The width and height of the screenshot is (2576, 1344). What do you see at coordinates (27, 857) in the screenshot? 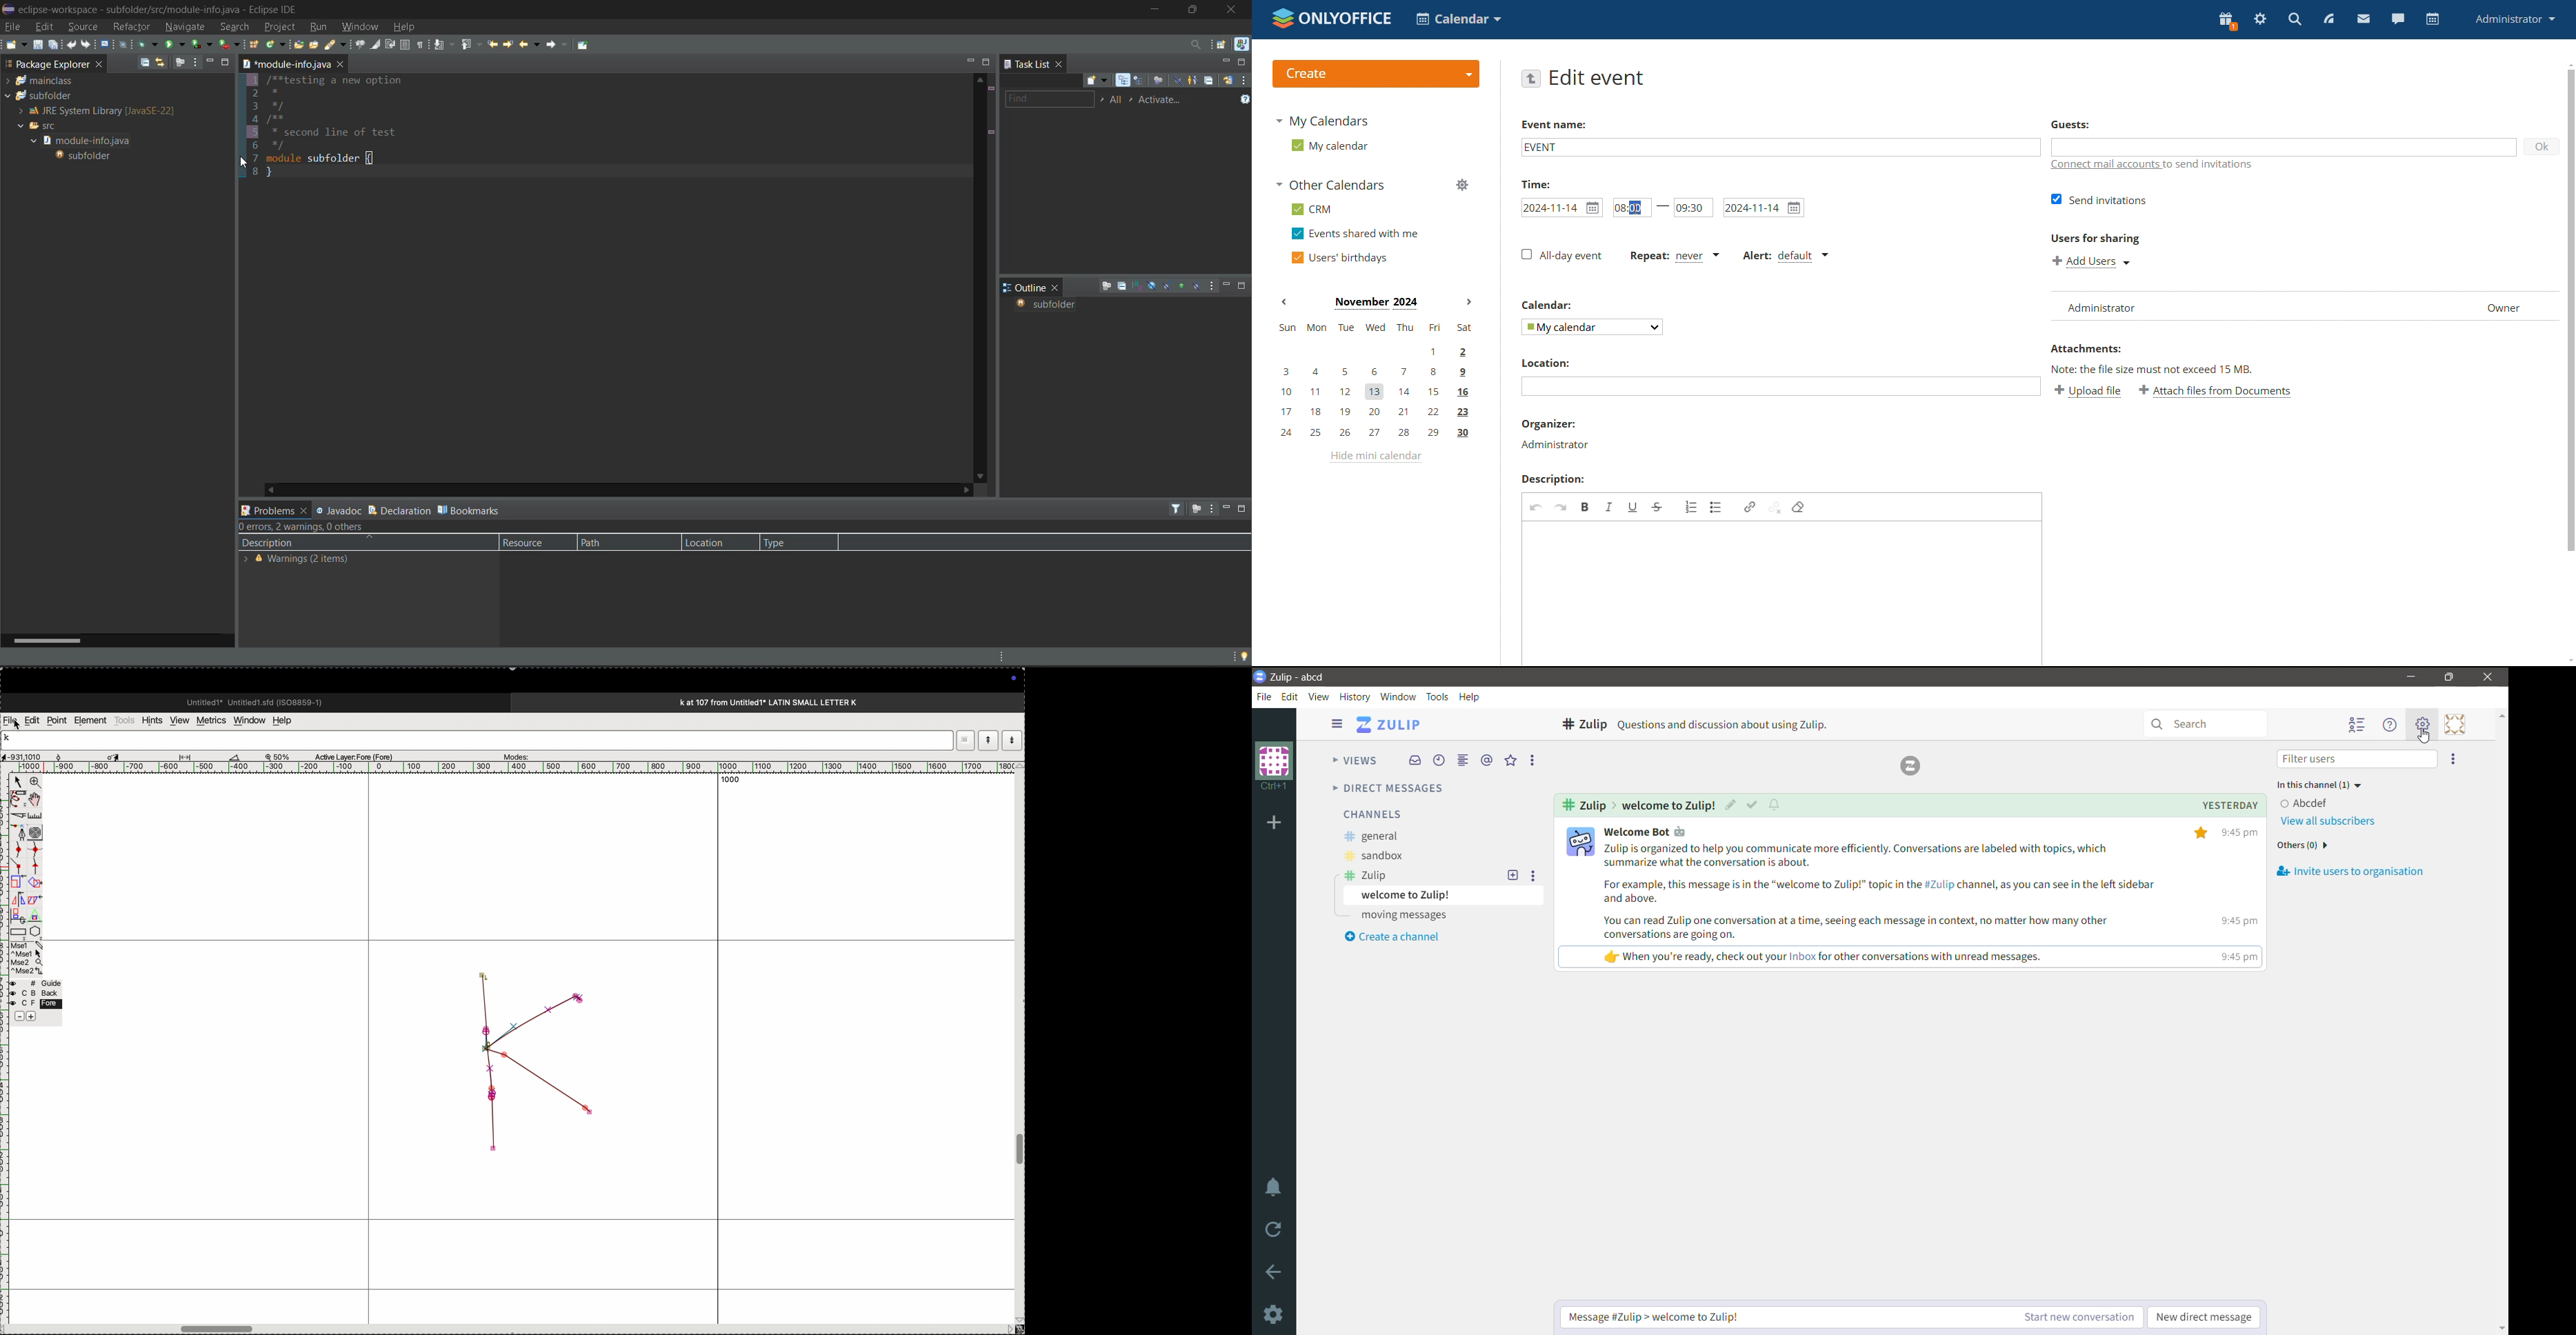
I see `spline` at bounding box center [27, 857].